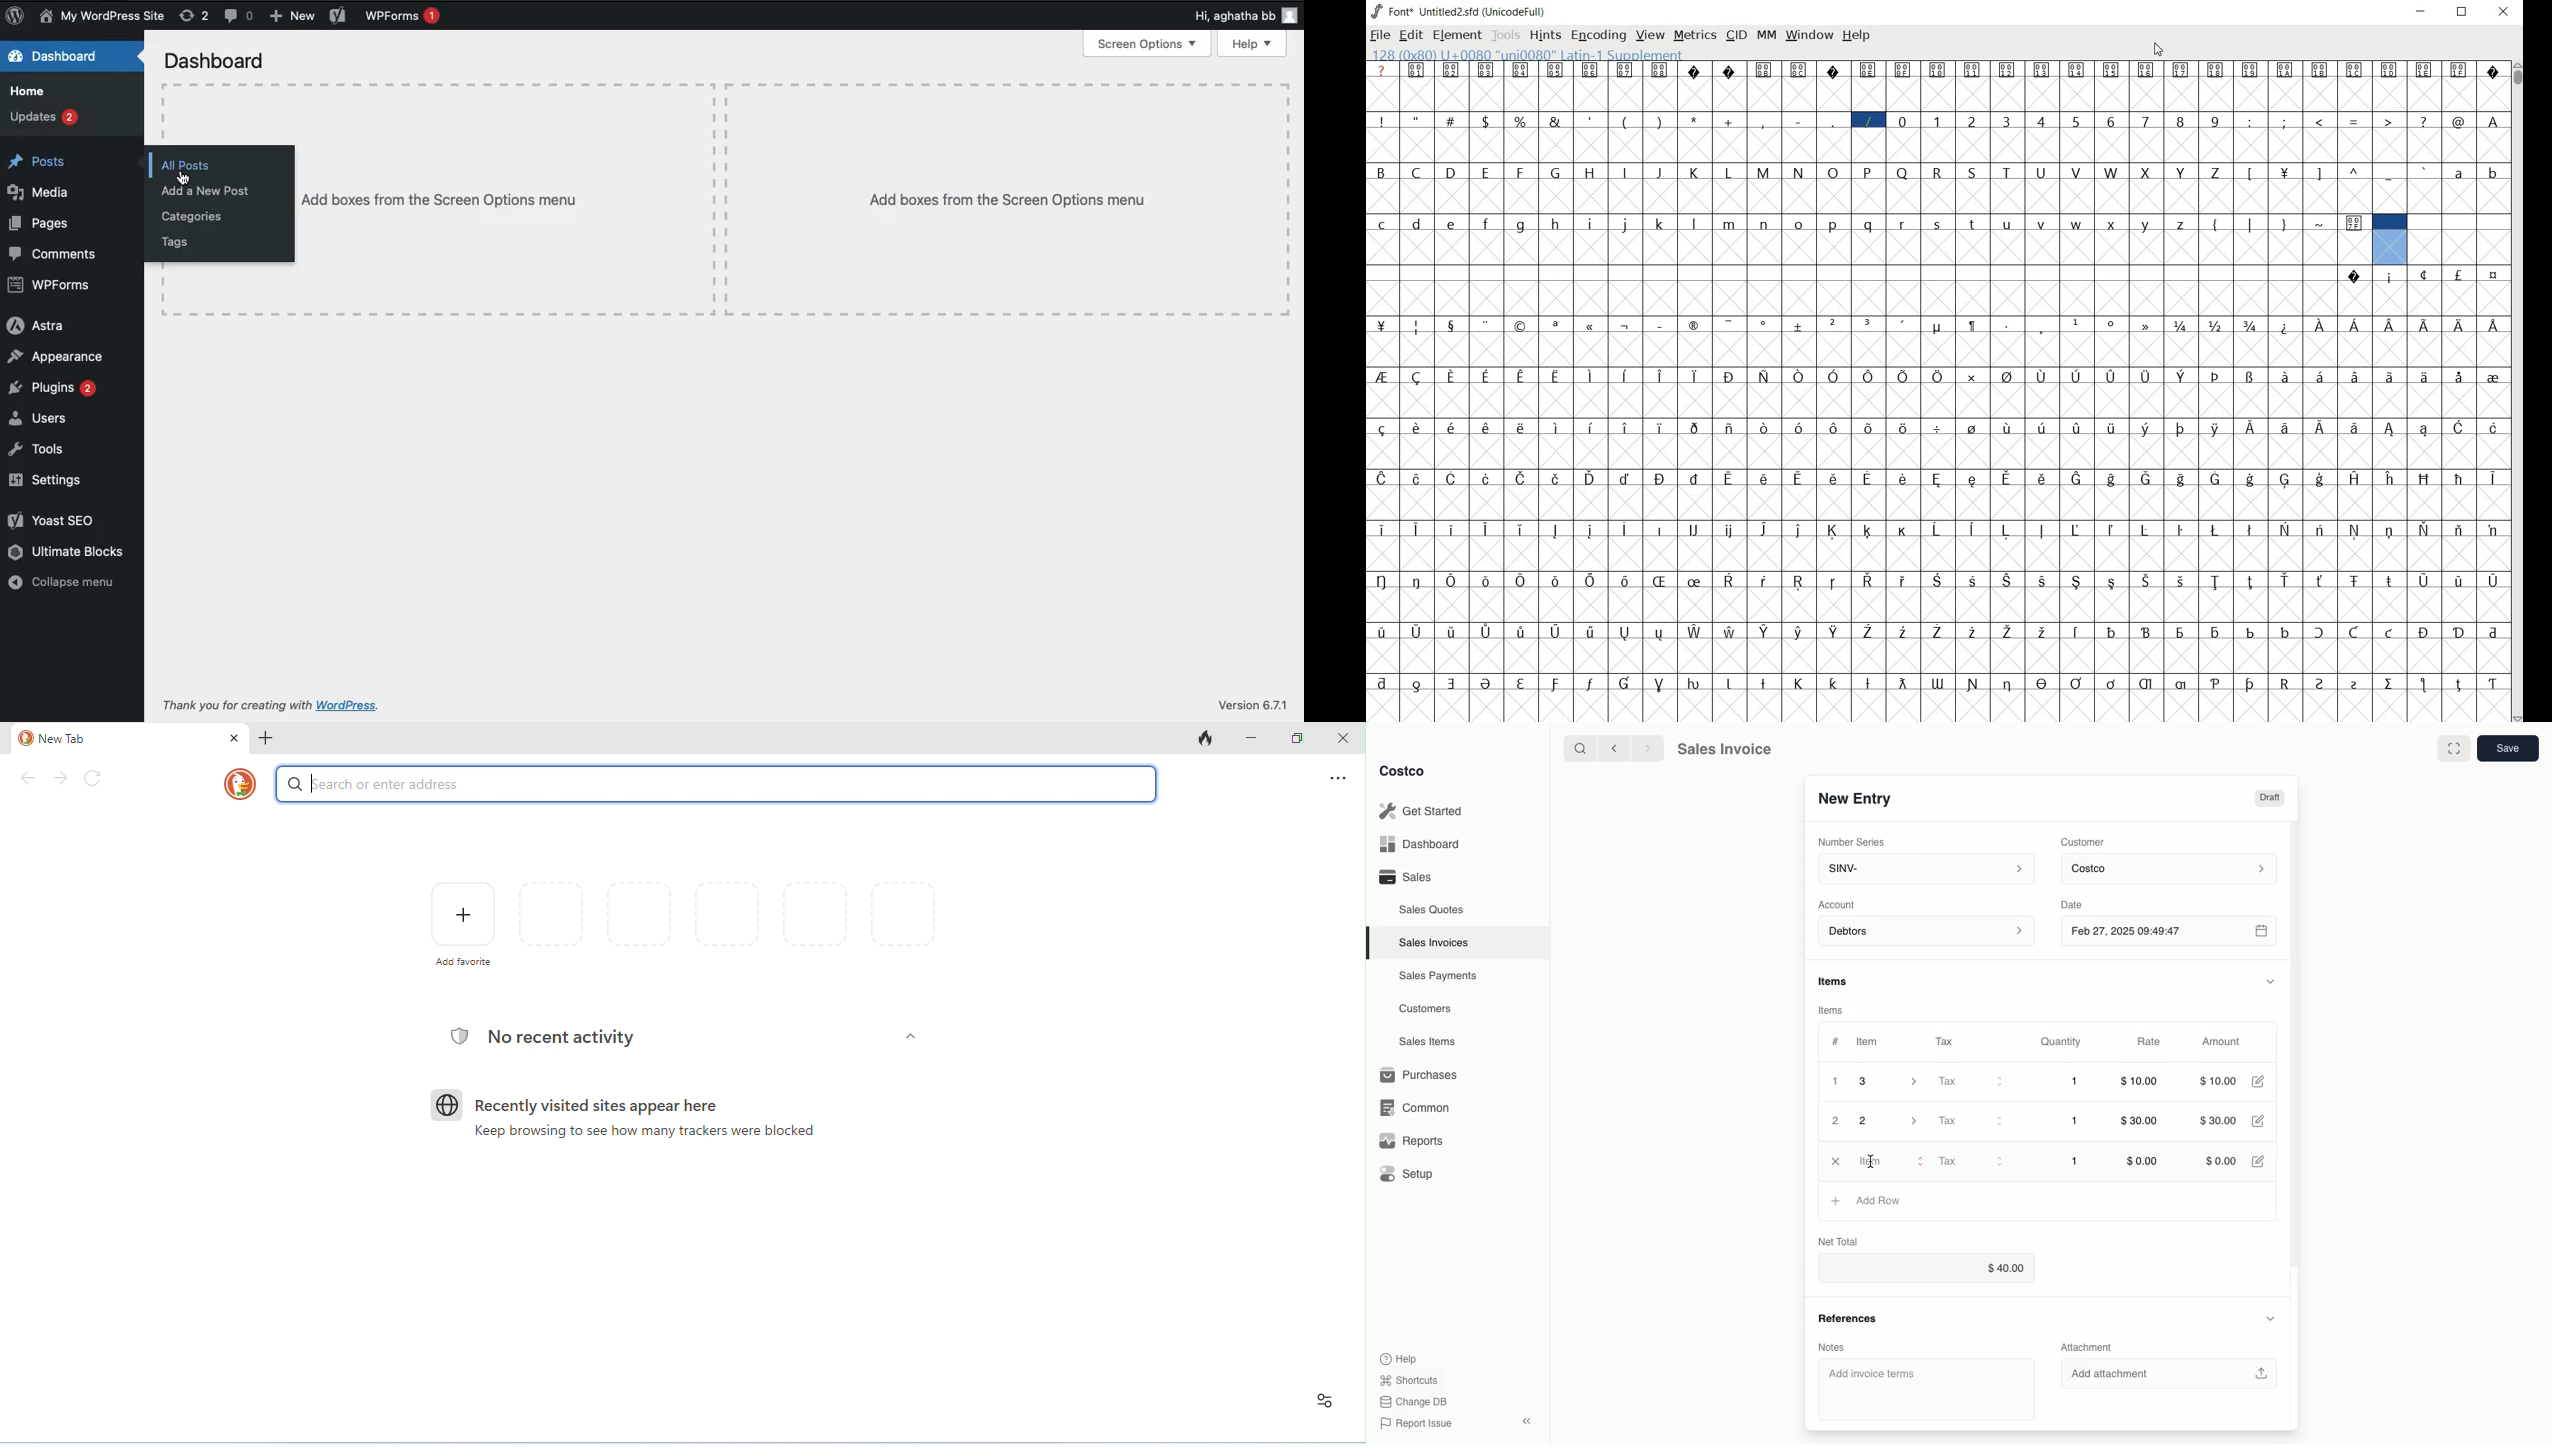 This screenshot has height=1456, width=2576. Describe the element at coordinates (1904, 427) in the screenshot. I see `Symbol` at that location.